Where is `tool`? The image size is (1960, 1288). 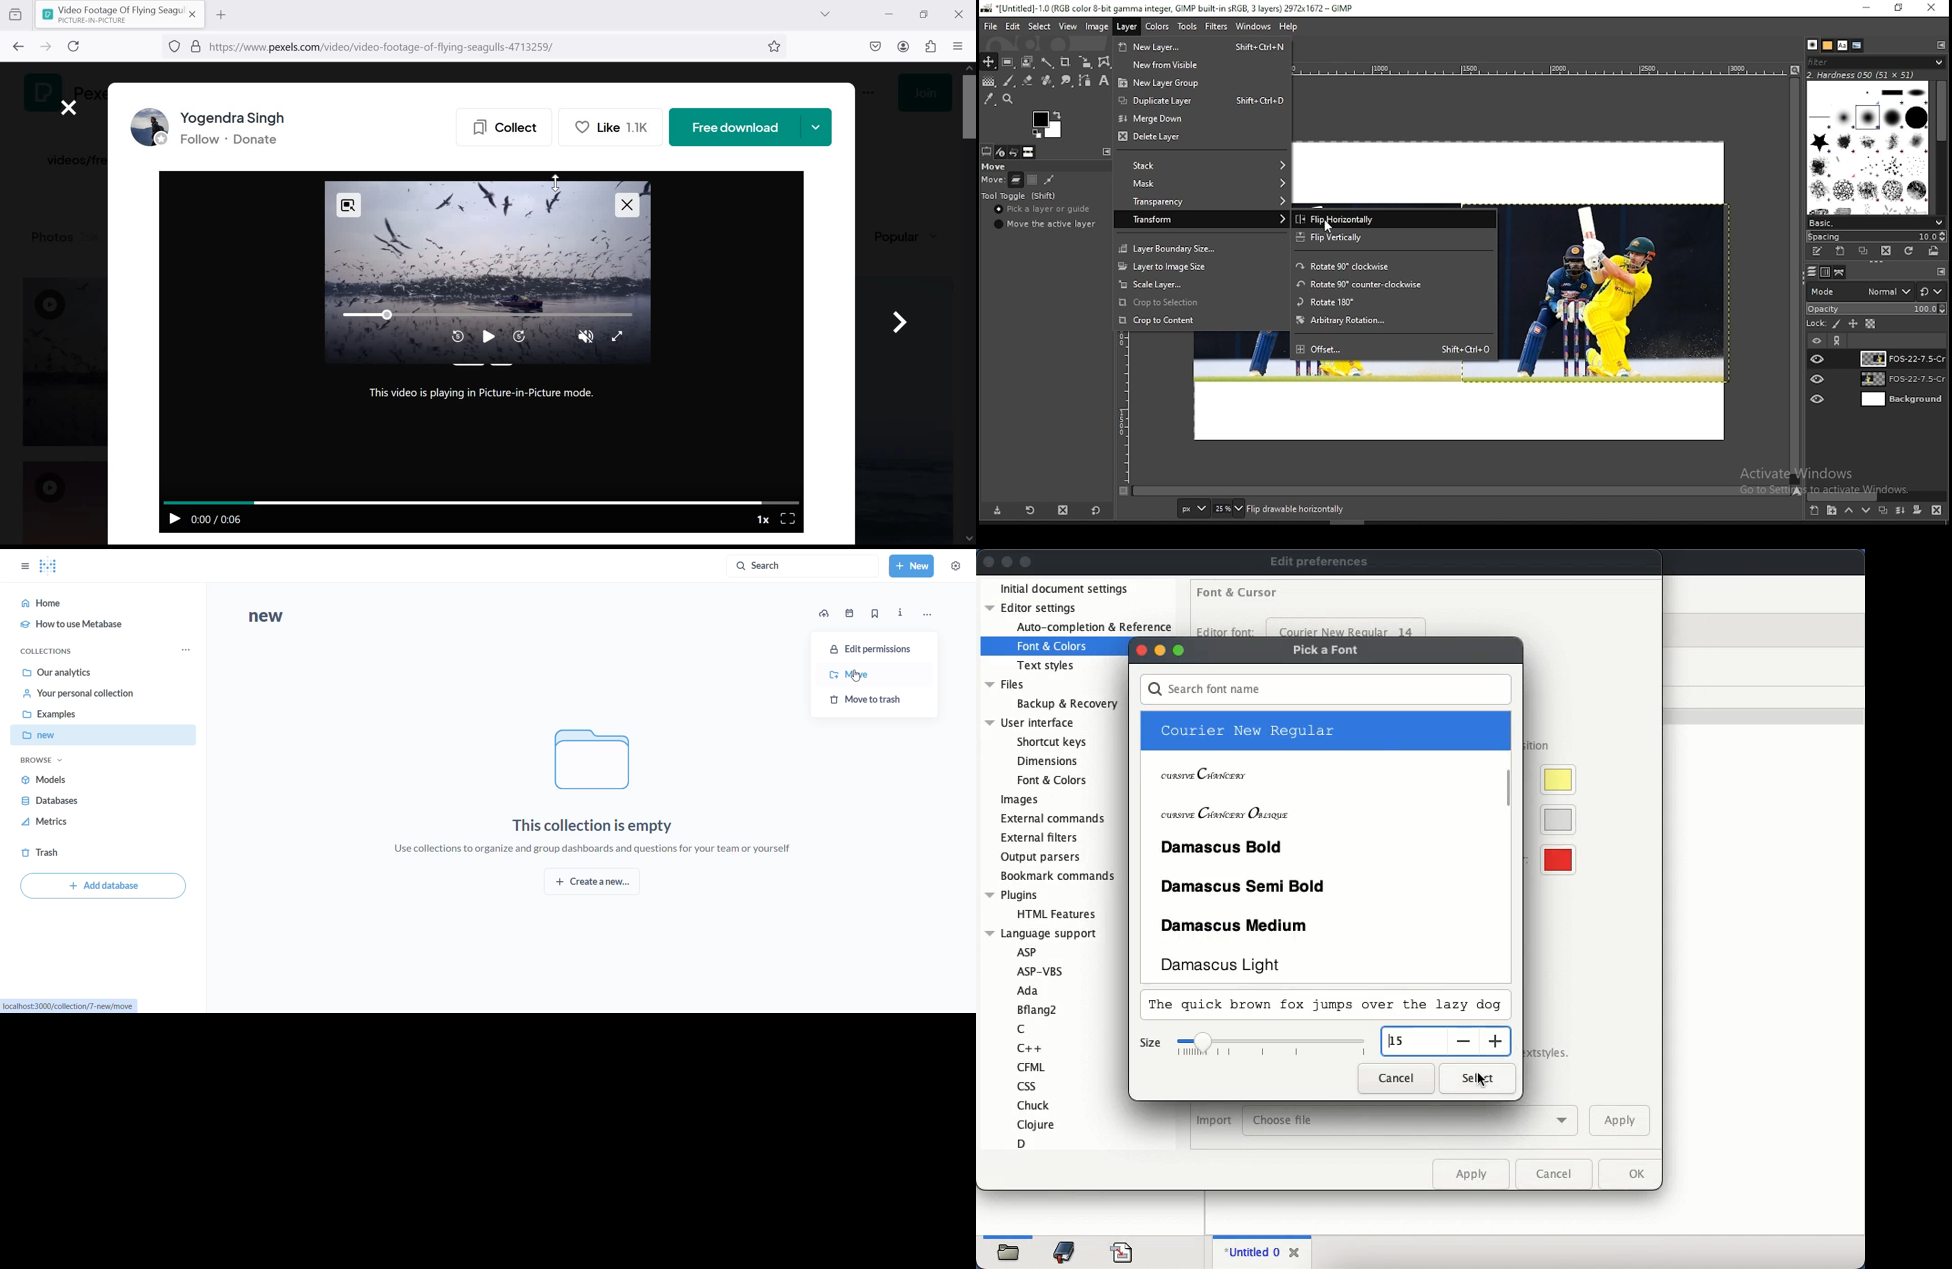
tool is located at coordinates (1941, 272).